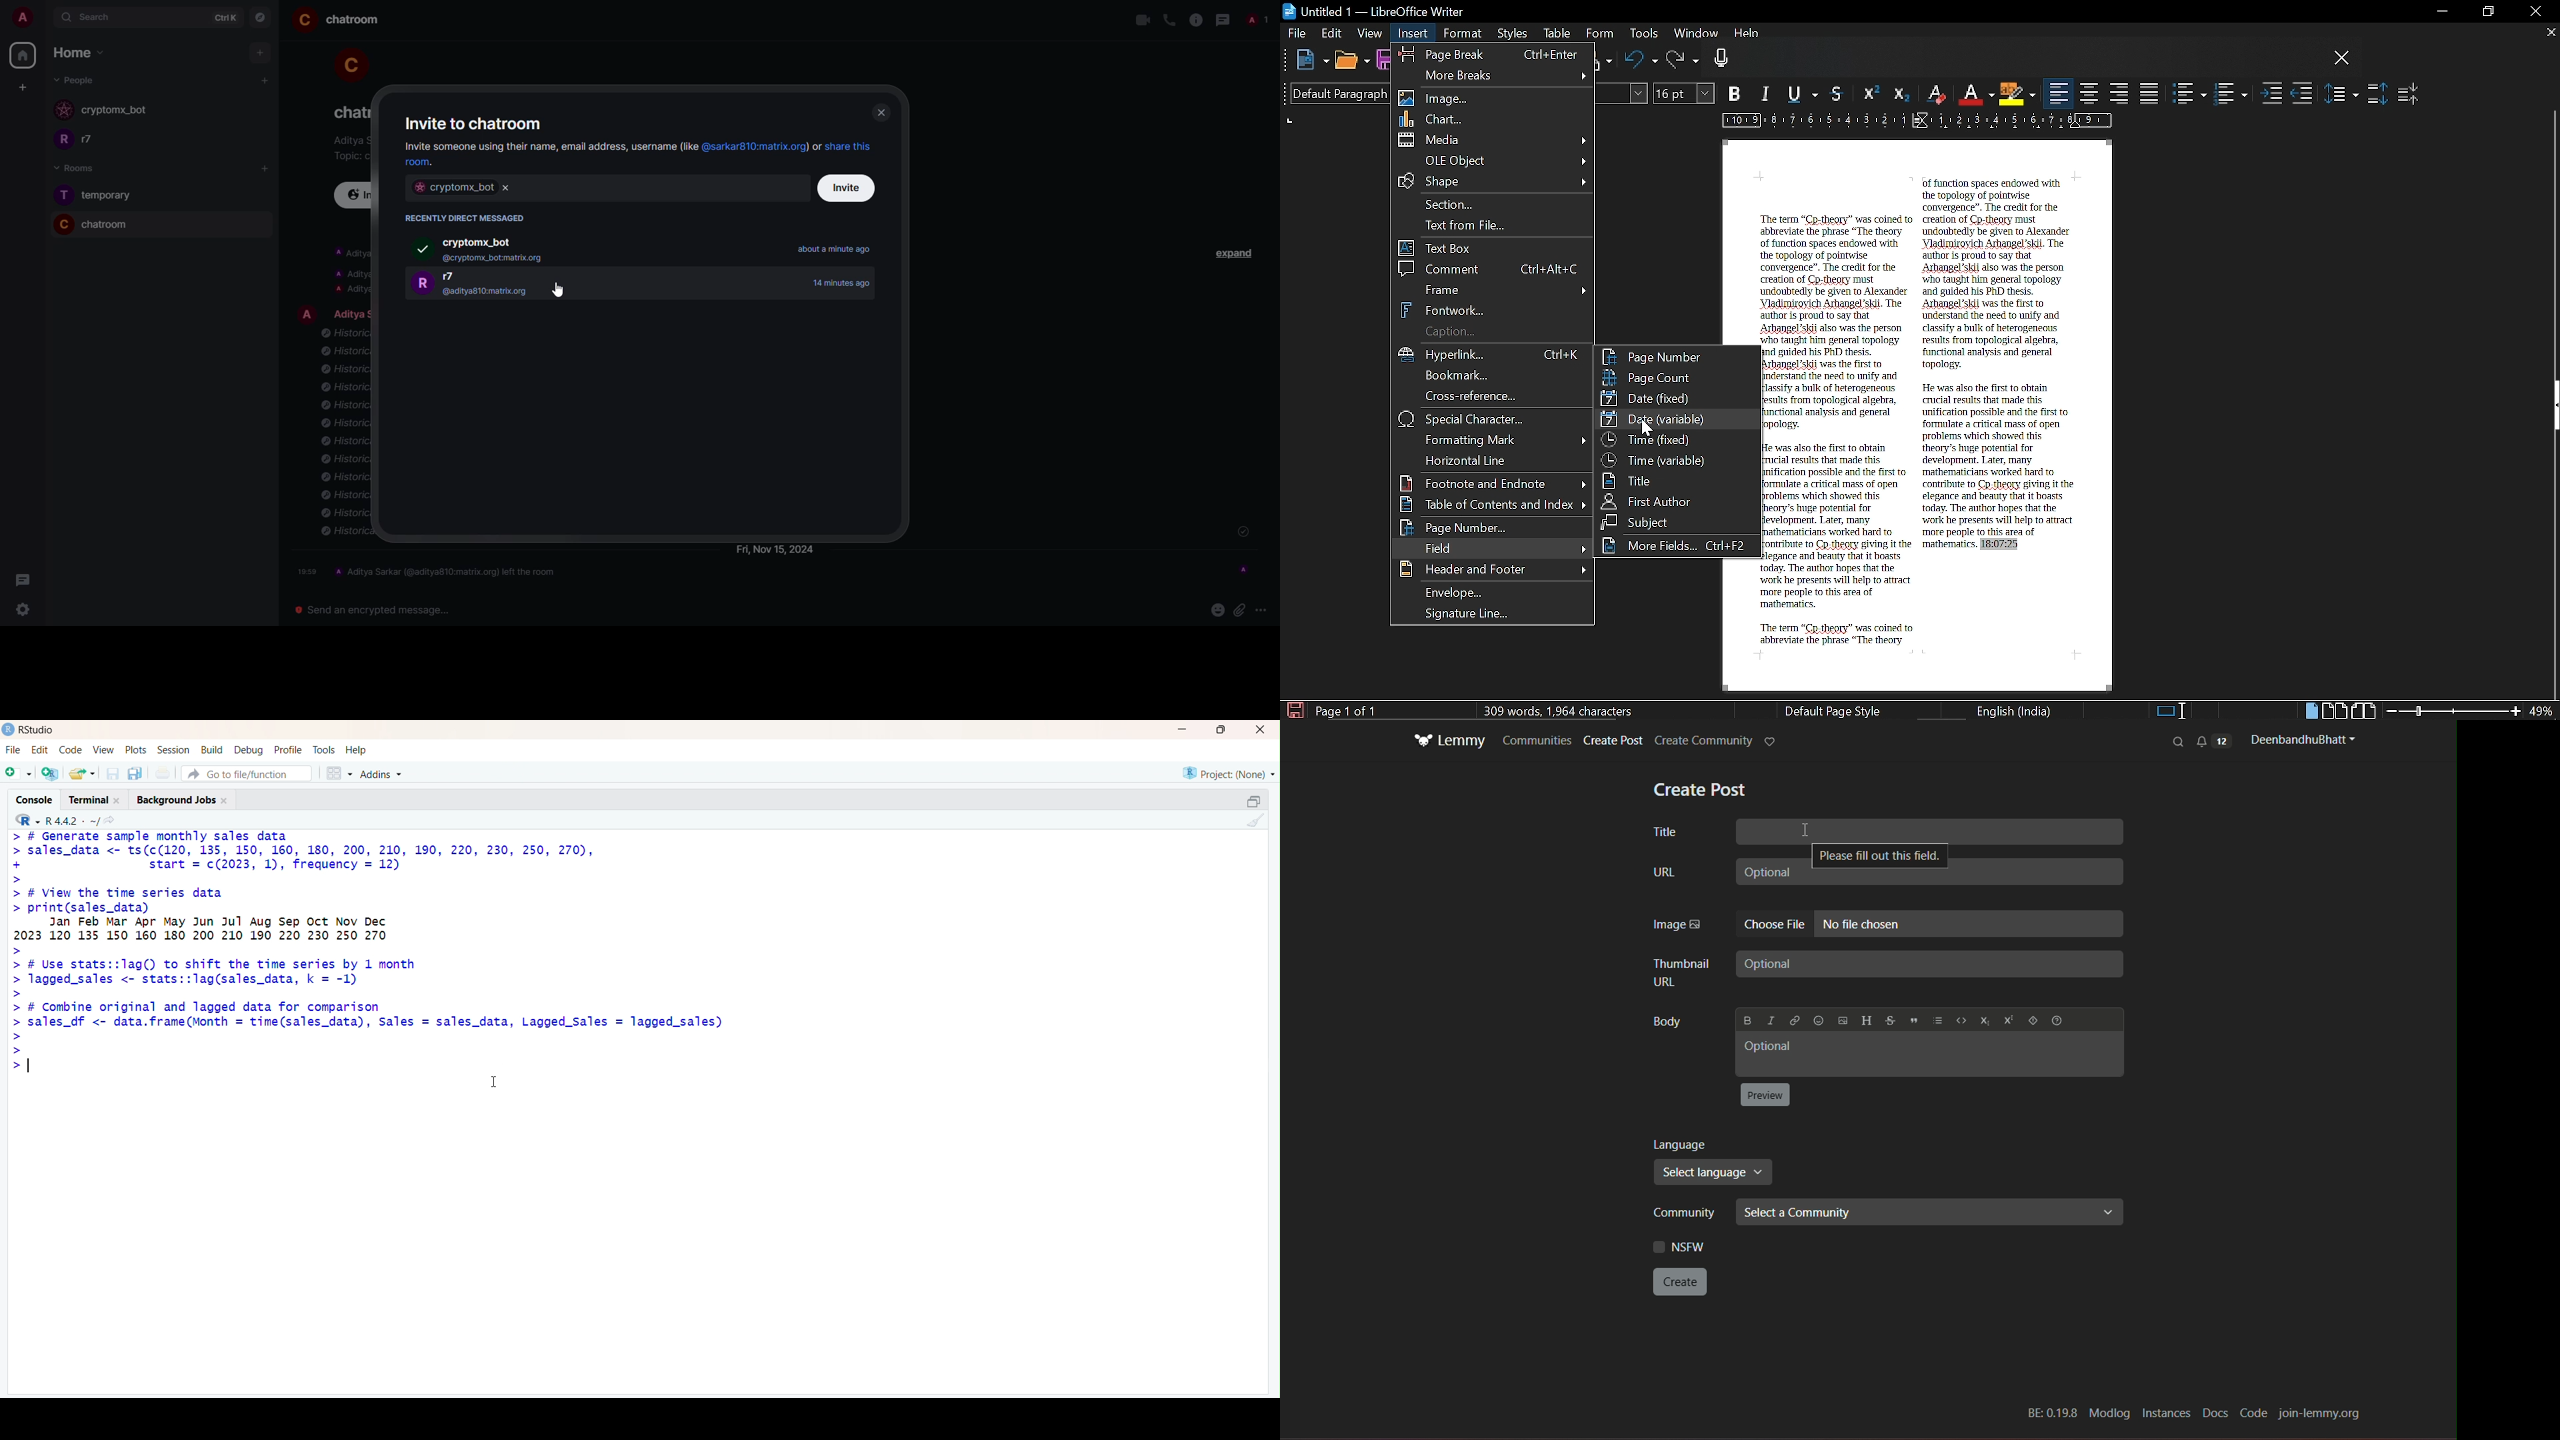 This screenshot has height=1456, width=2576. I want to click on topic chat, so click(349, 155).